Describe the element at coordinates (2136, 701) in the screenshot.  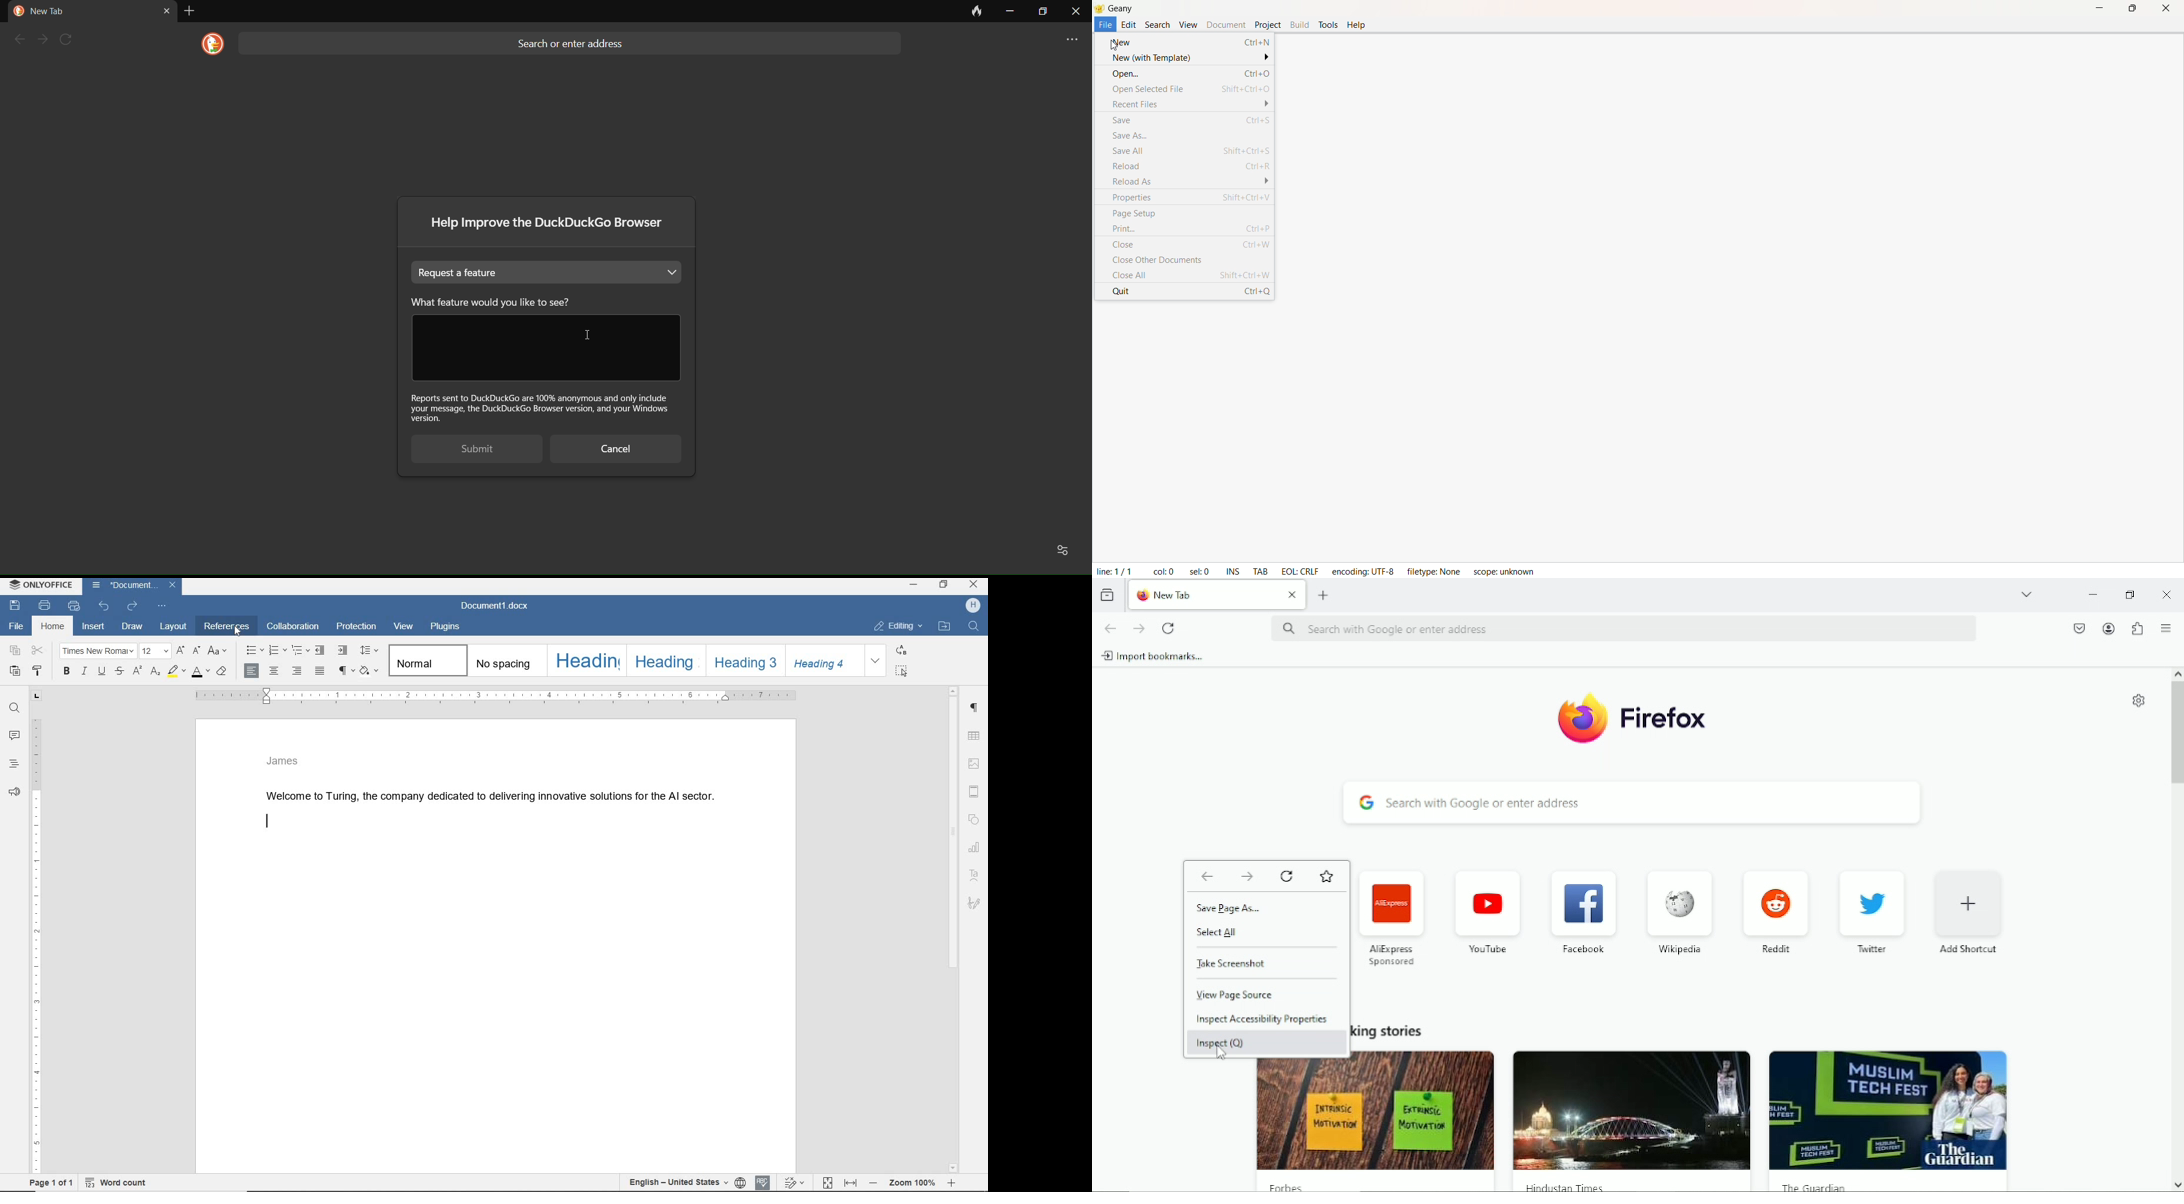
I see `Customize new tab` at that location.